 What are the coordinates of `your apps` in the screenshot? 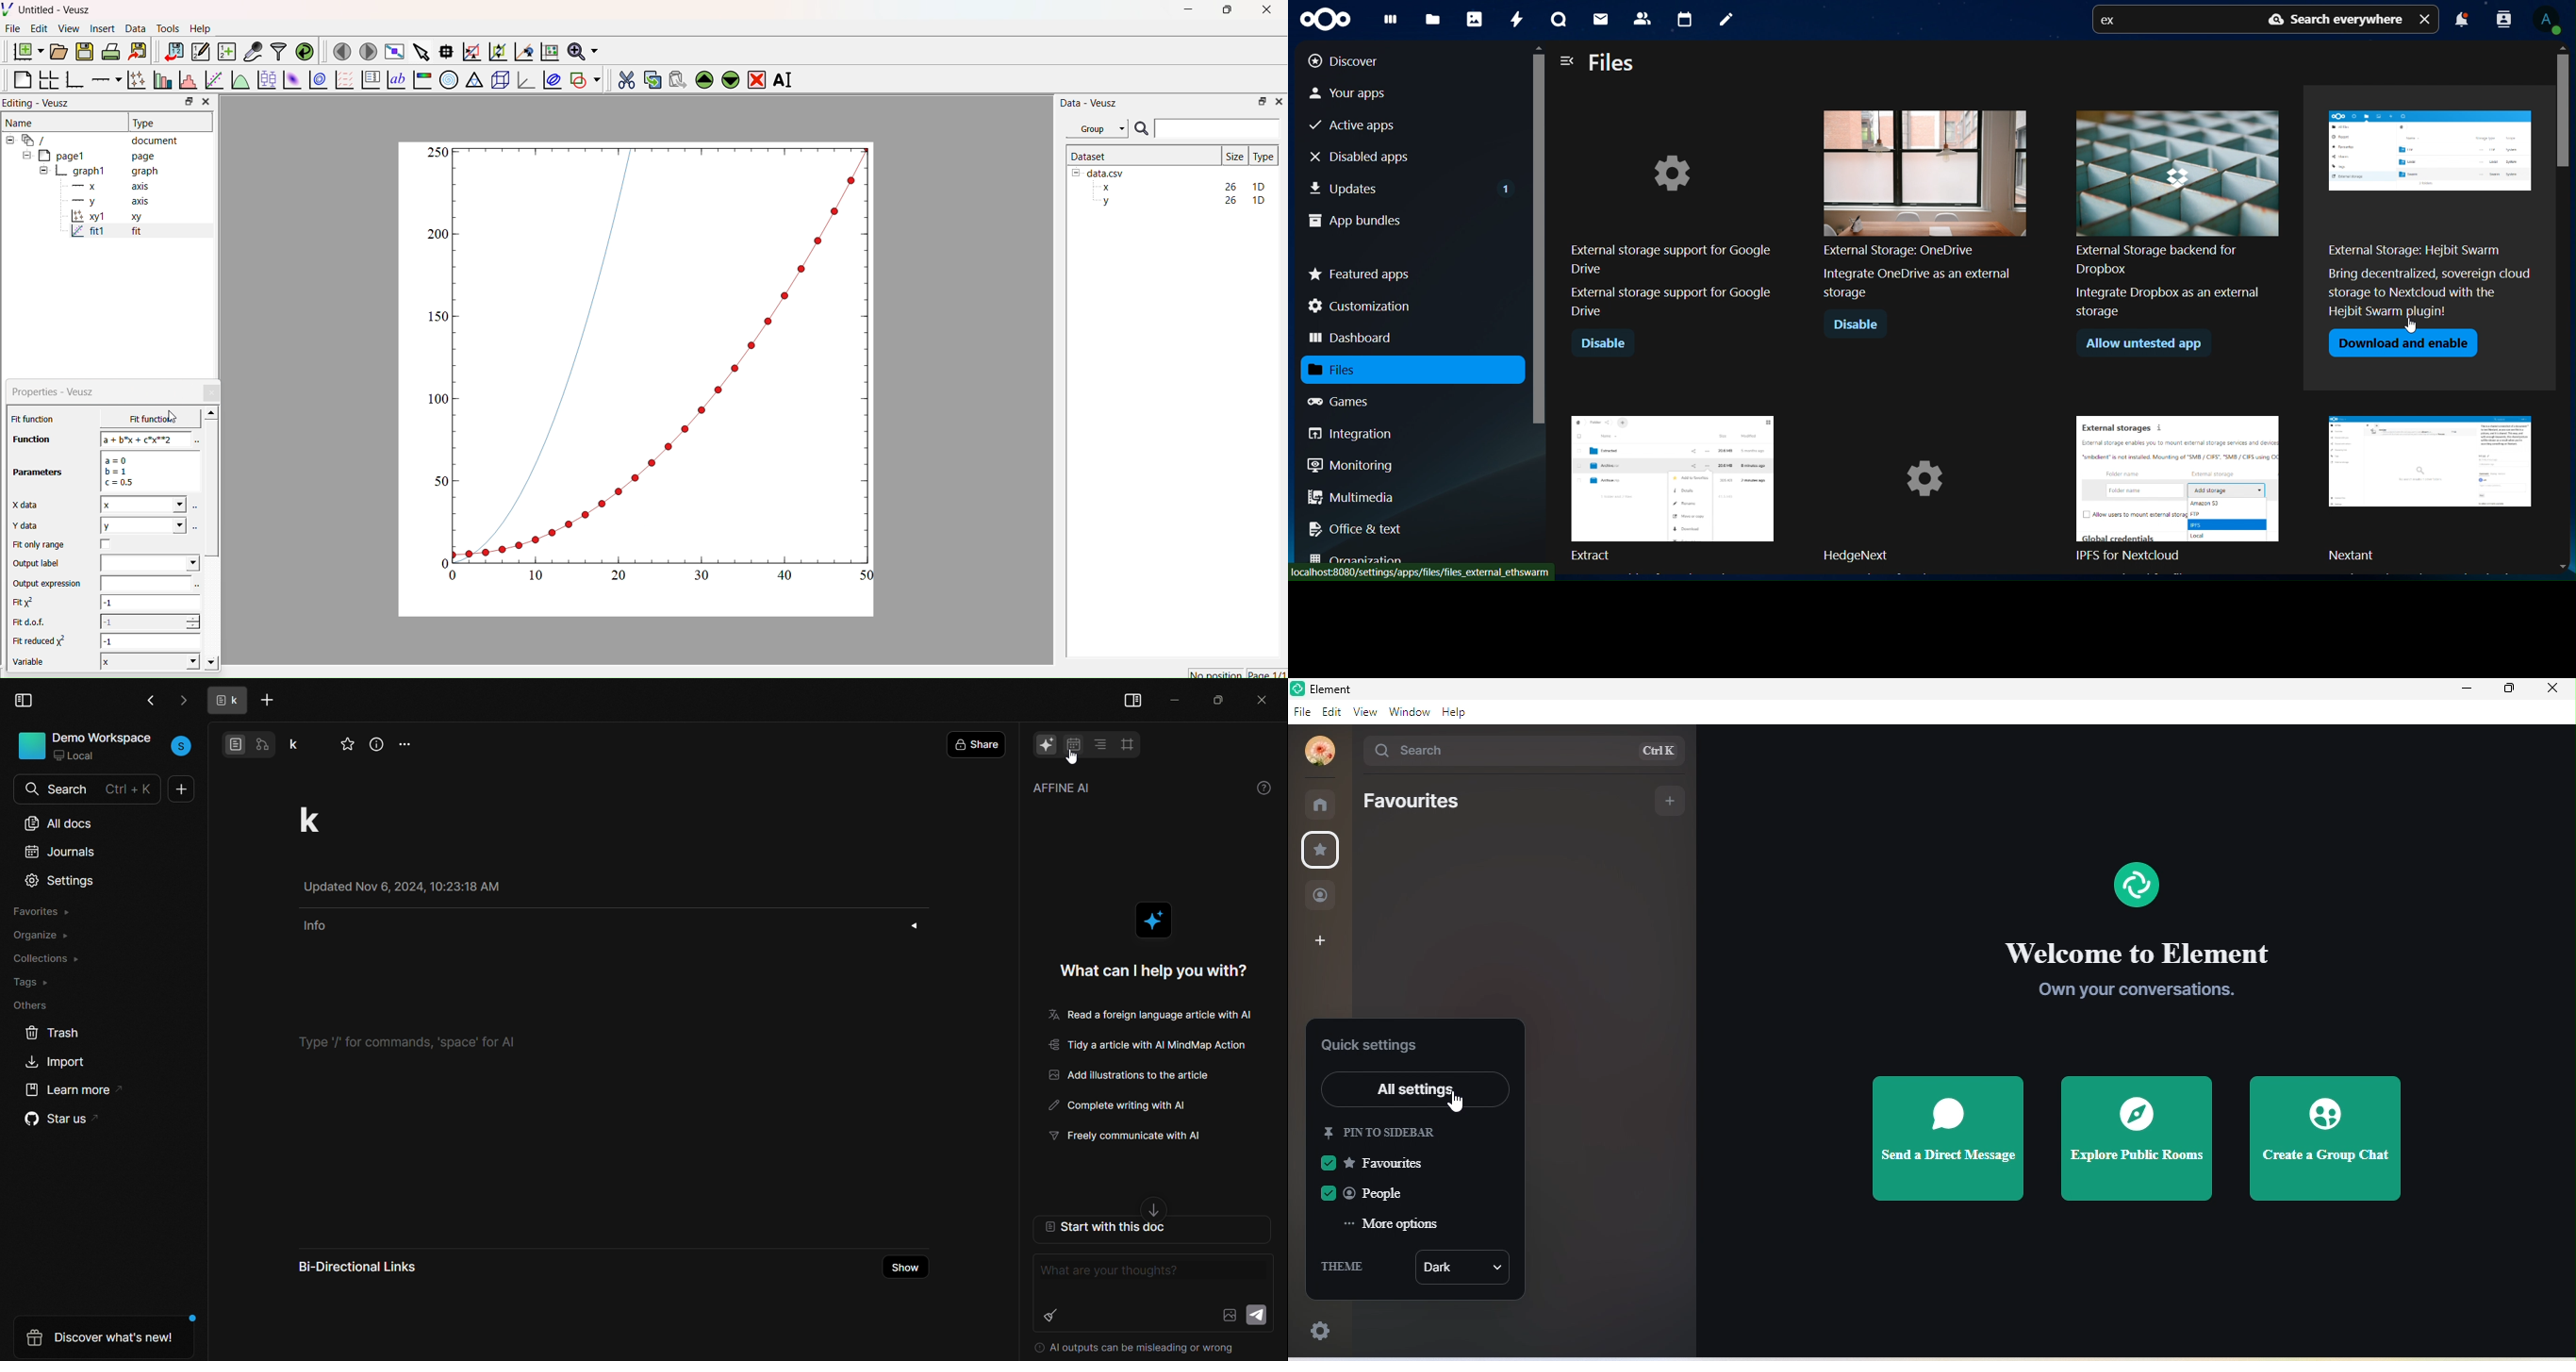 It's located at (1361, 92).